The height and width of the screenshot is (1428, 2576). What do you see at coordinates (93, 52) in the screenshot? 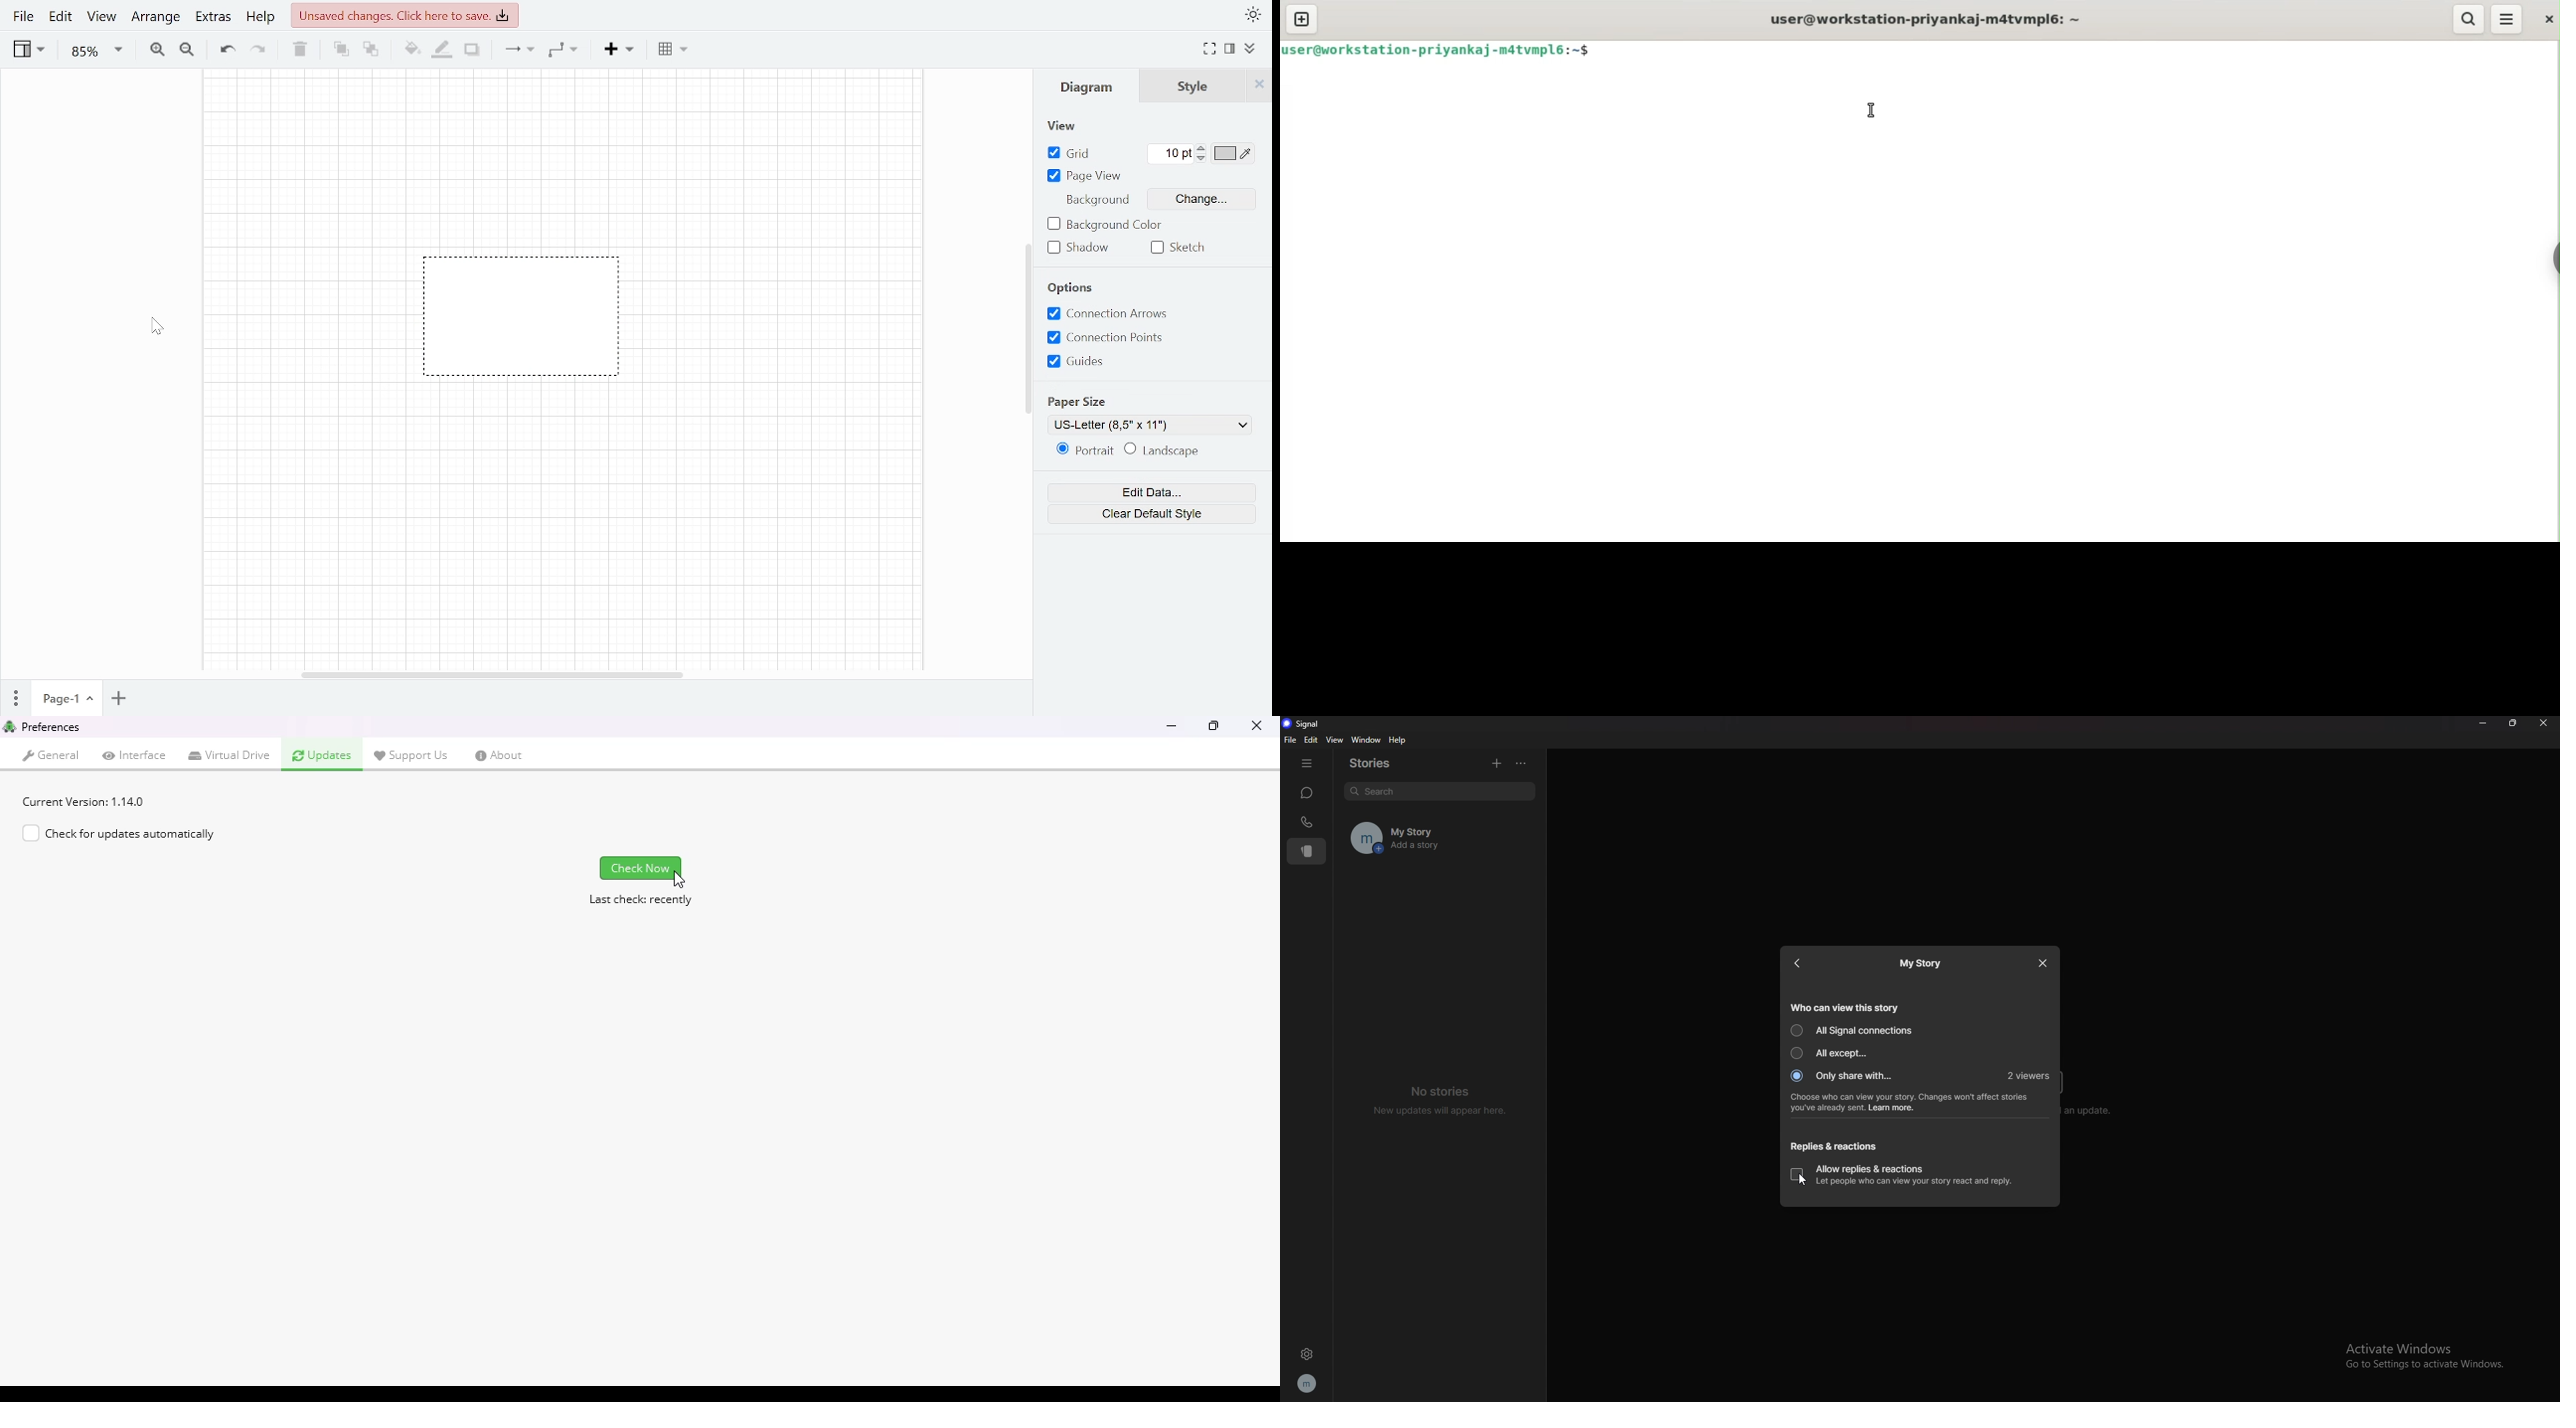
I see `Zoom` at bounding box center [93, 52].